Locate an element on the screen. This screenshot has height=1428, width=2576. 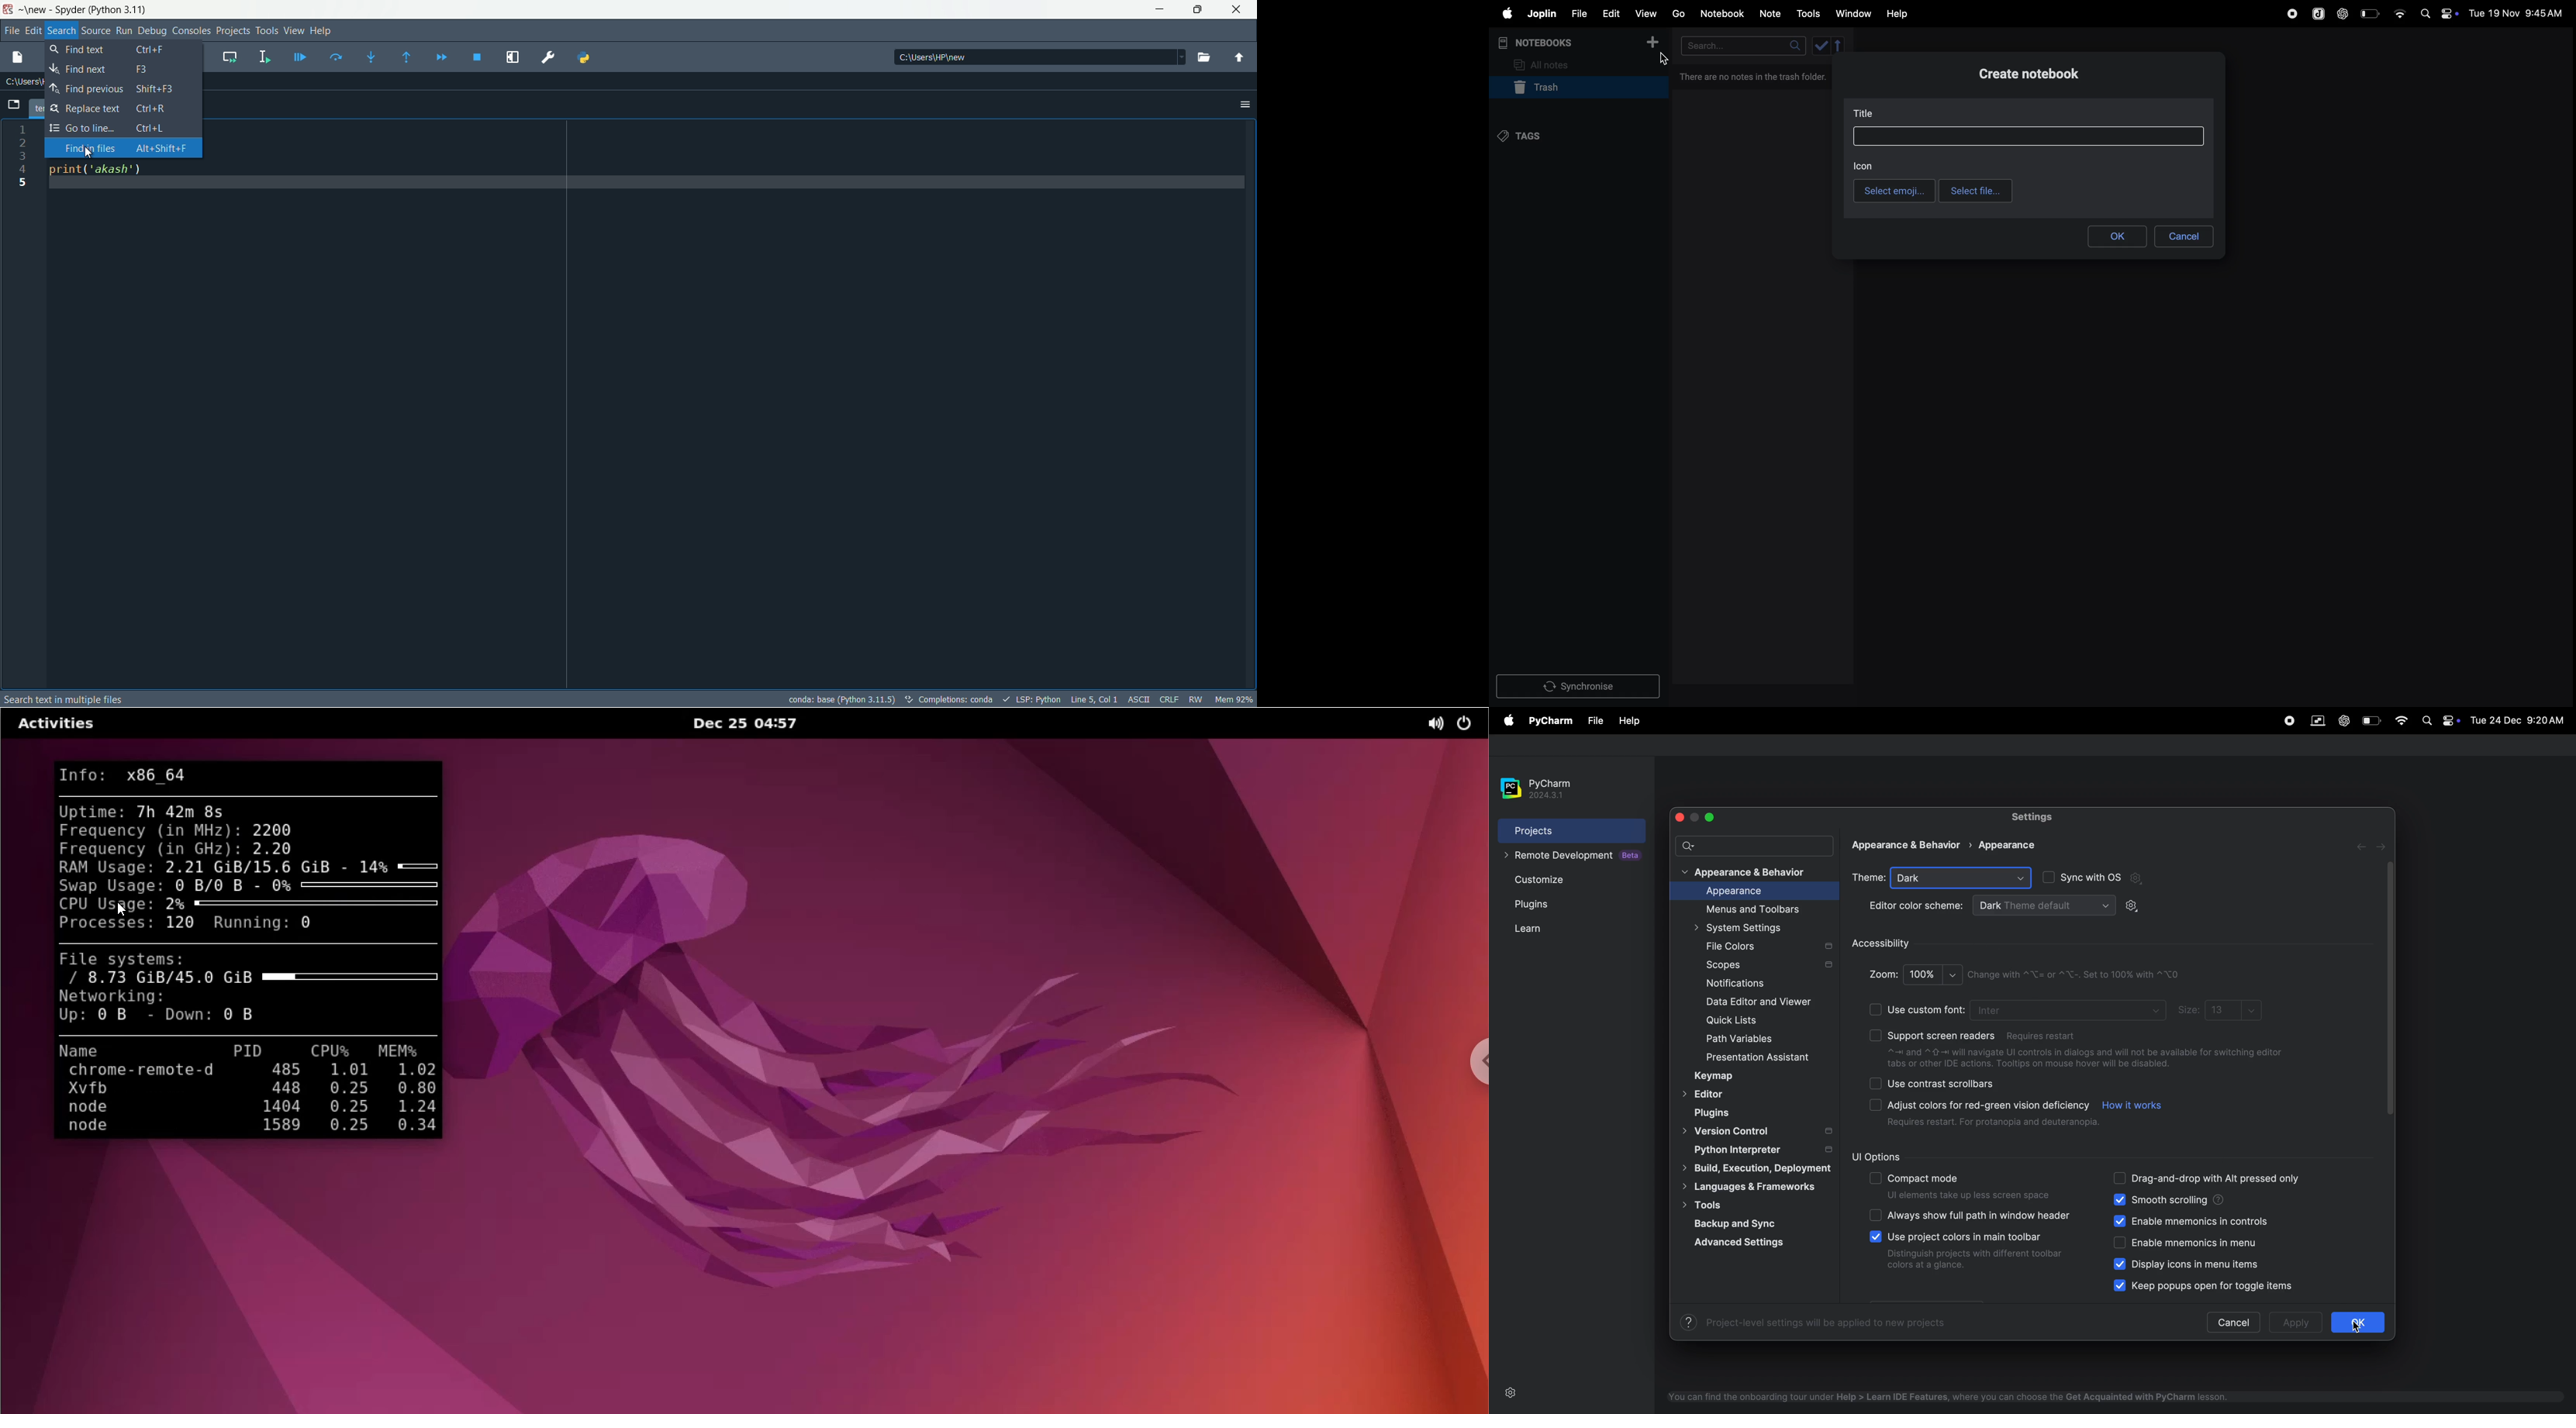
sync with os is located at coordinates (2104, 878).